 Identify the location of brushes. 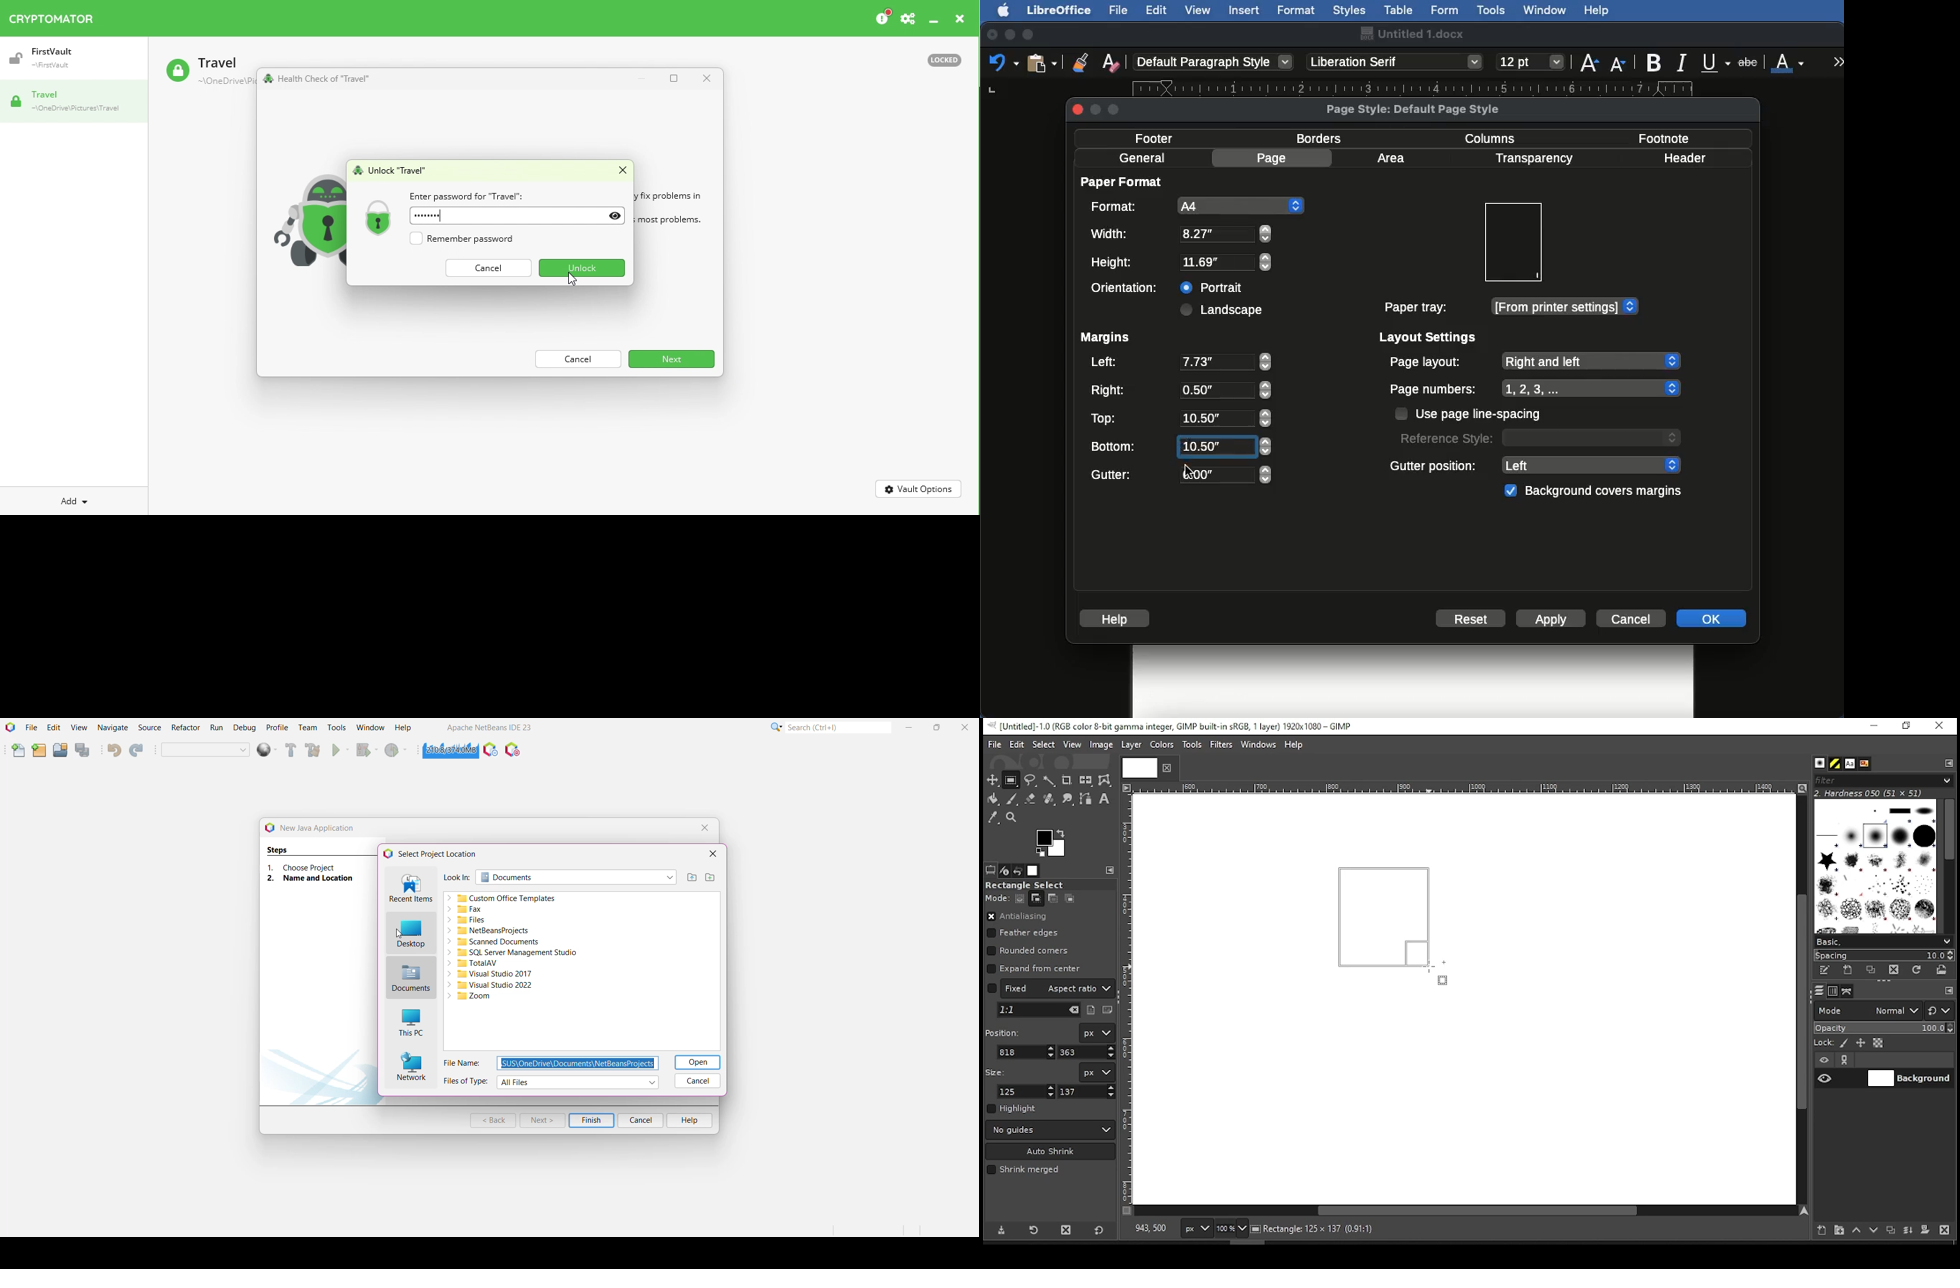
(1820, 764).